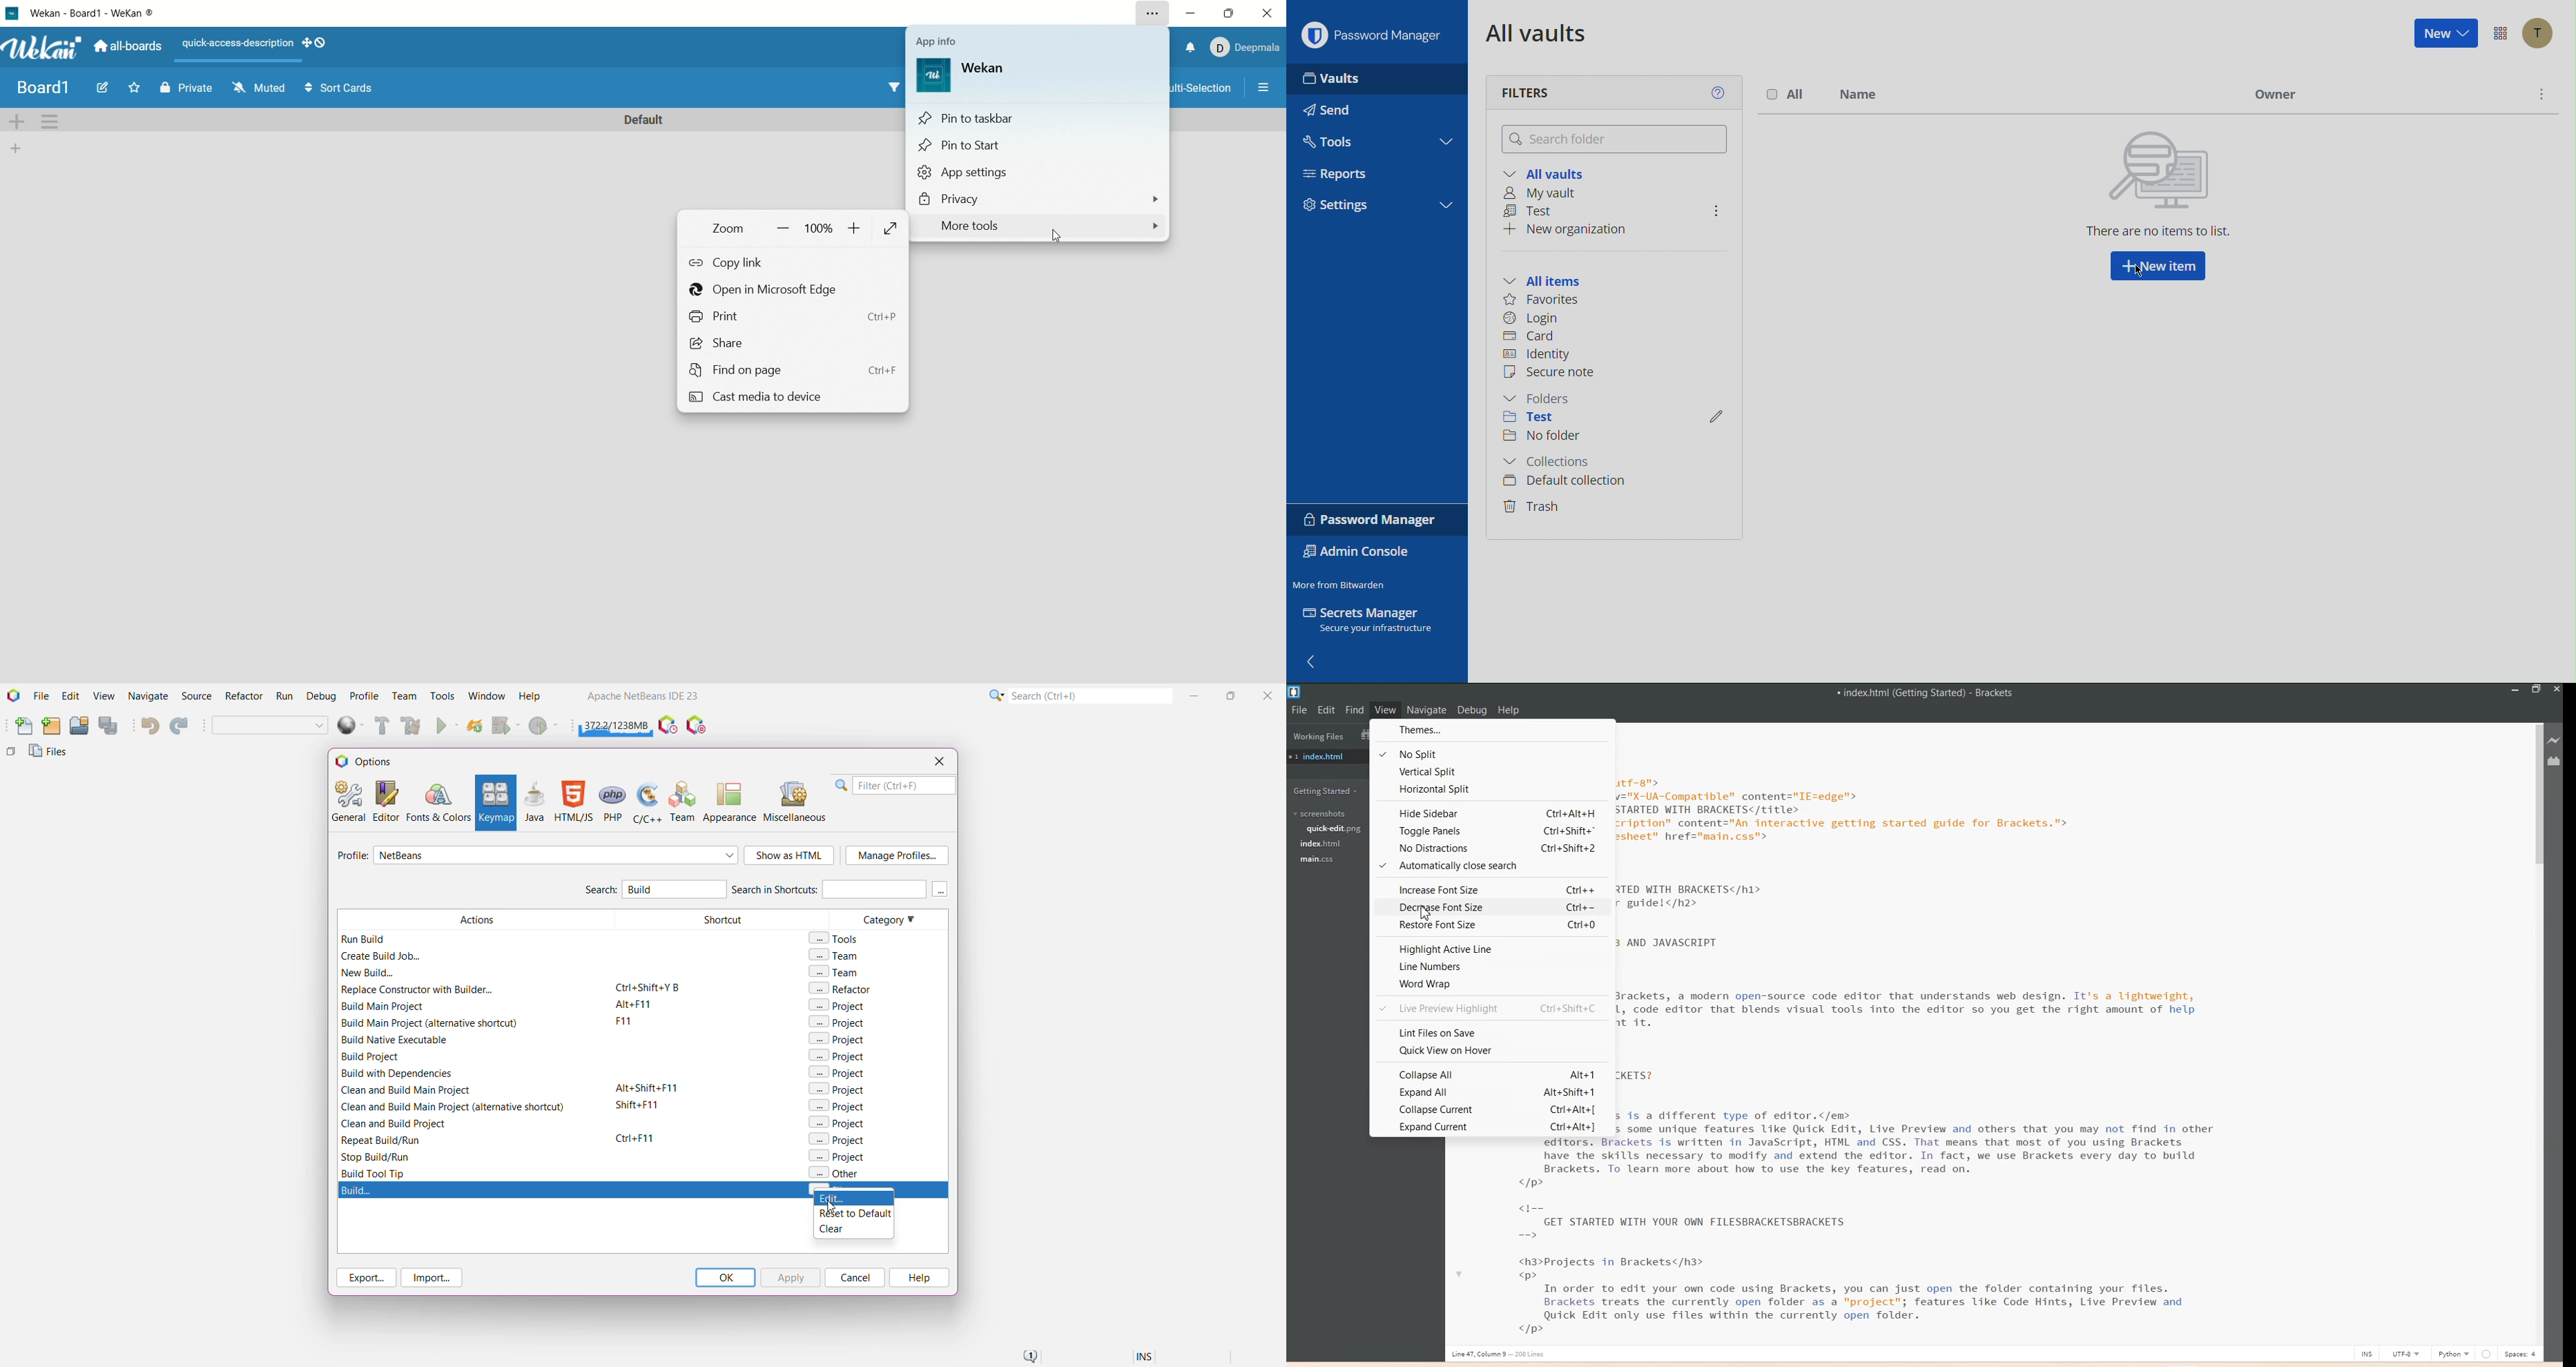 The image size is (2576, 1372). Describe the element at coordinates (2138, 272) in the screenshot. I see `Cursor` at that location.